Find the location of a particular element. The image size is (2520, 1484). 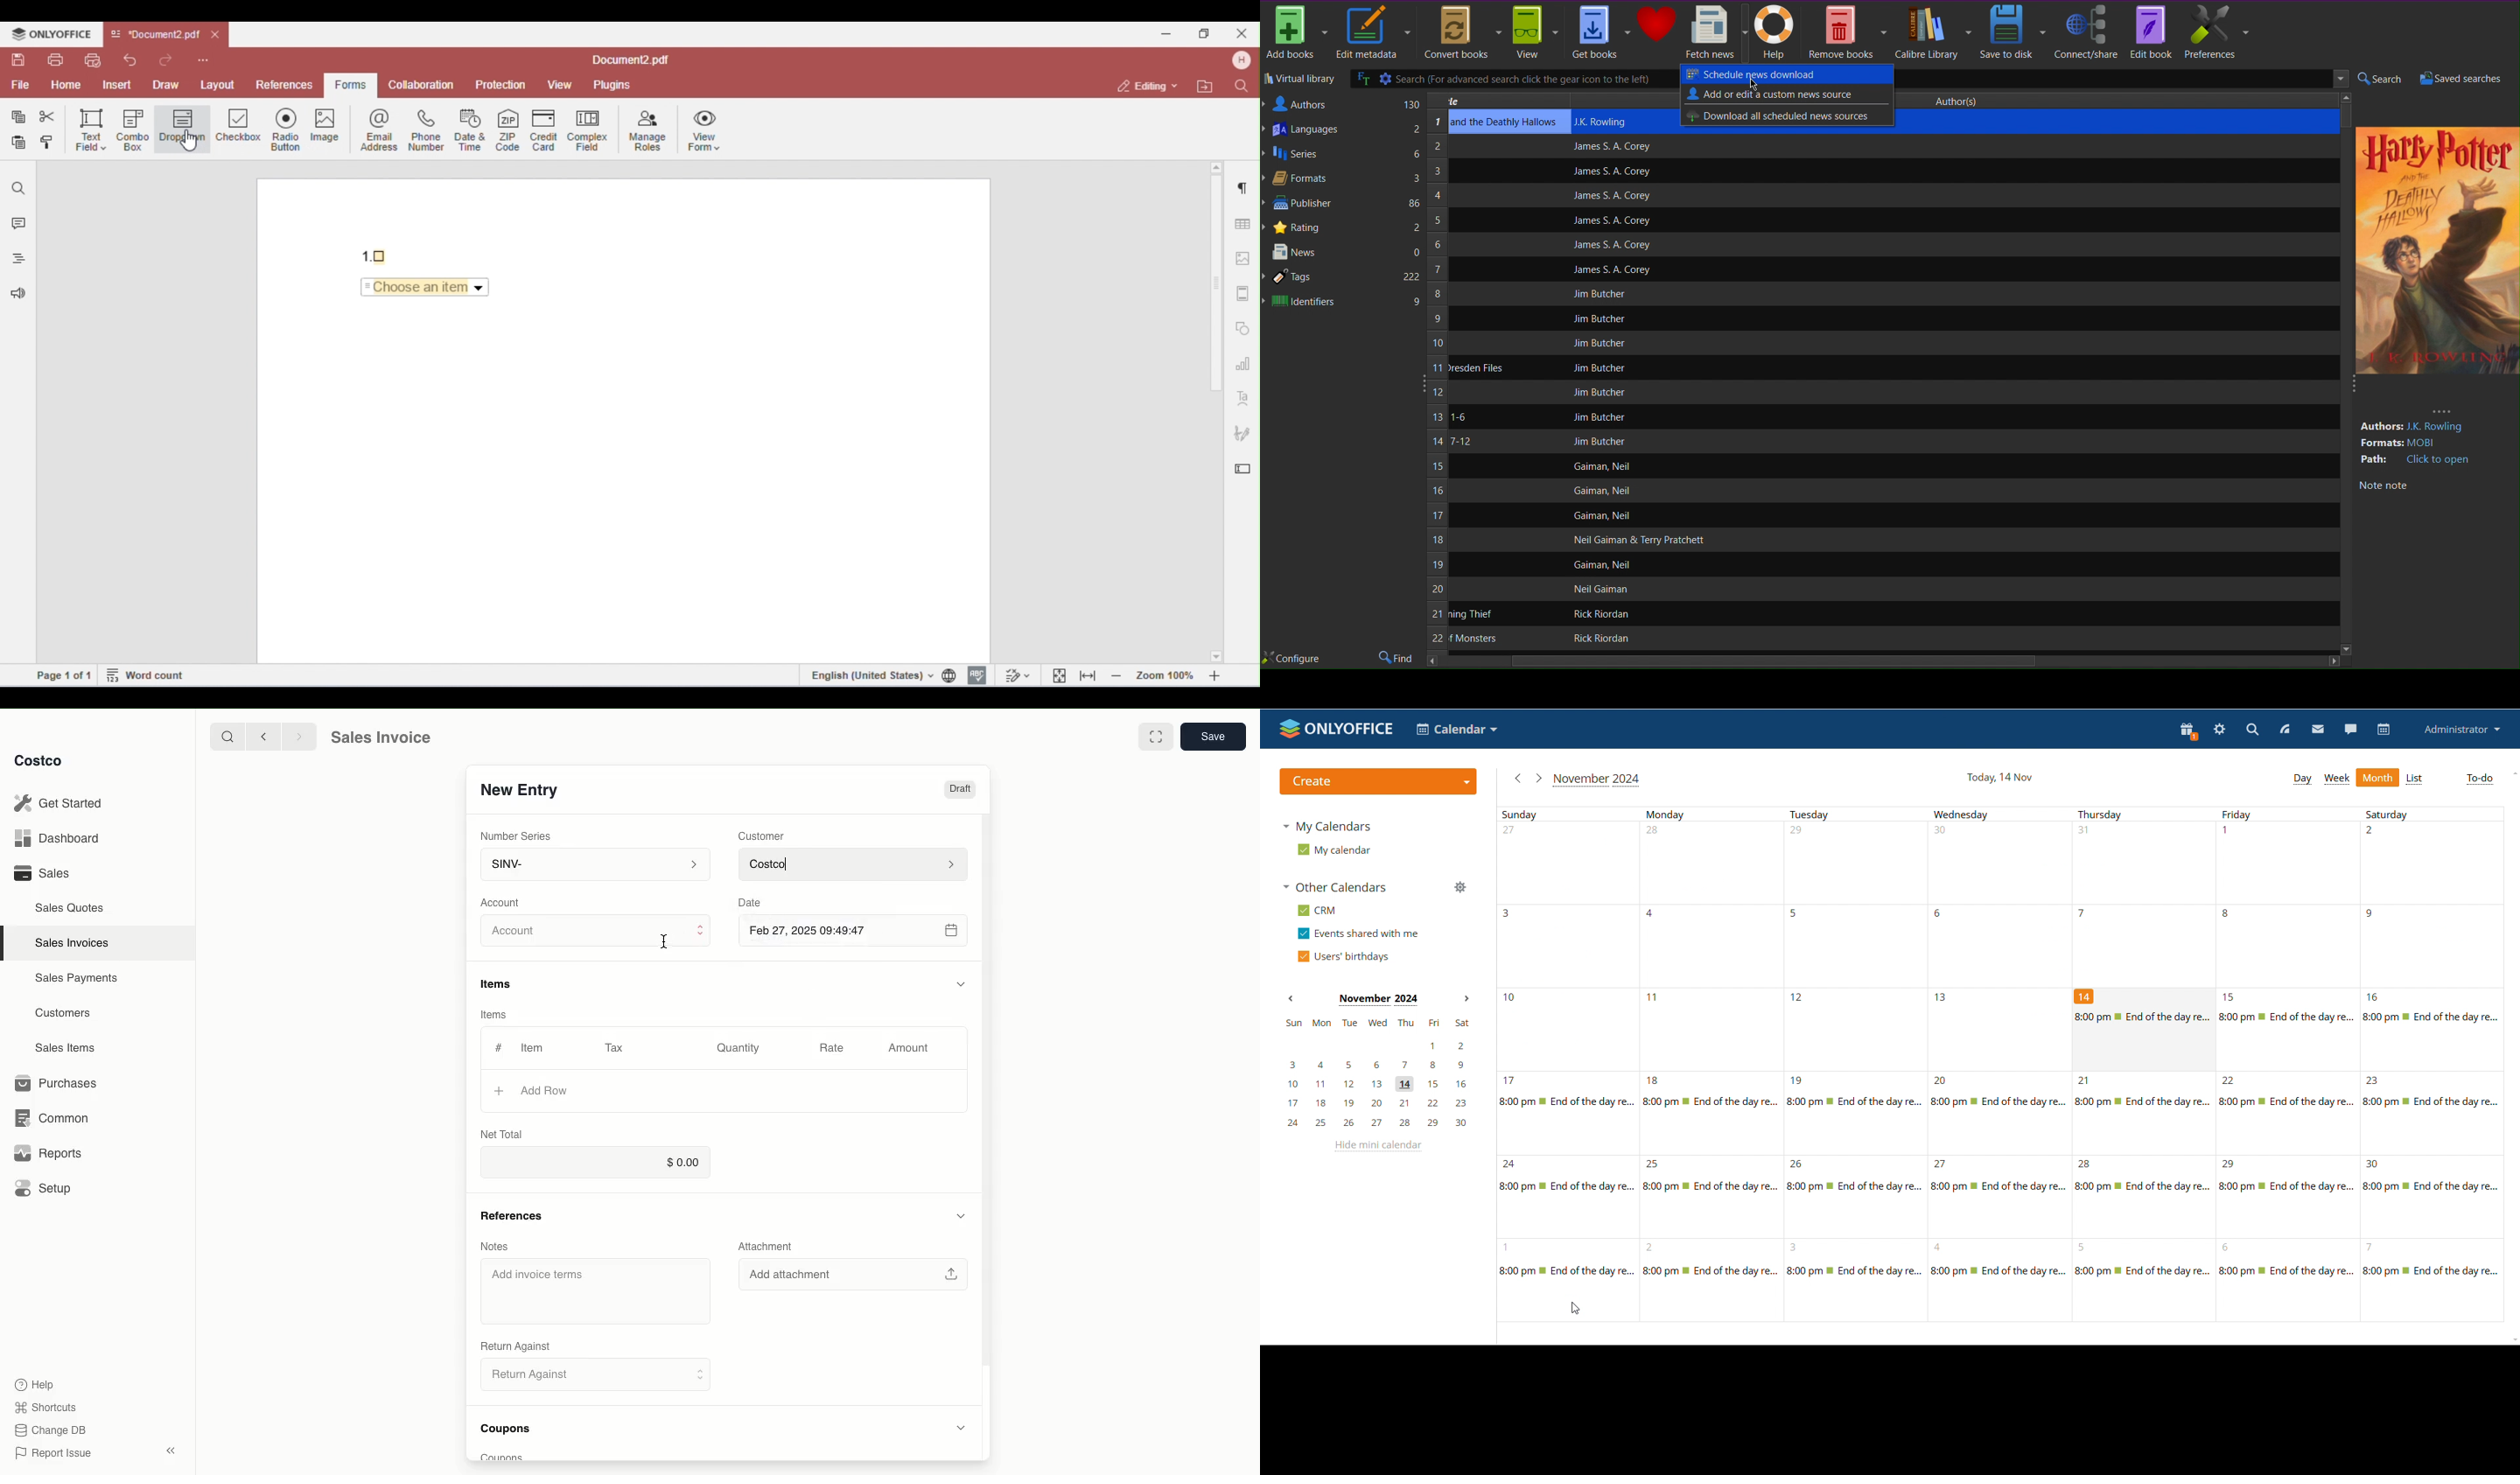

cursor is located at coordinates (664, 944).